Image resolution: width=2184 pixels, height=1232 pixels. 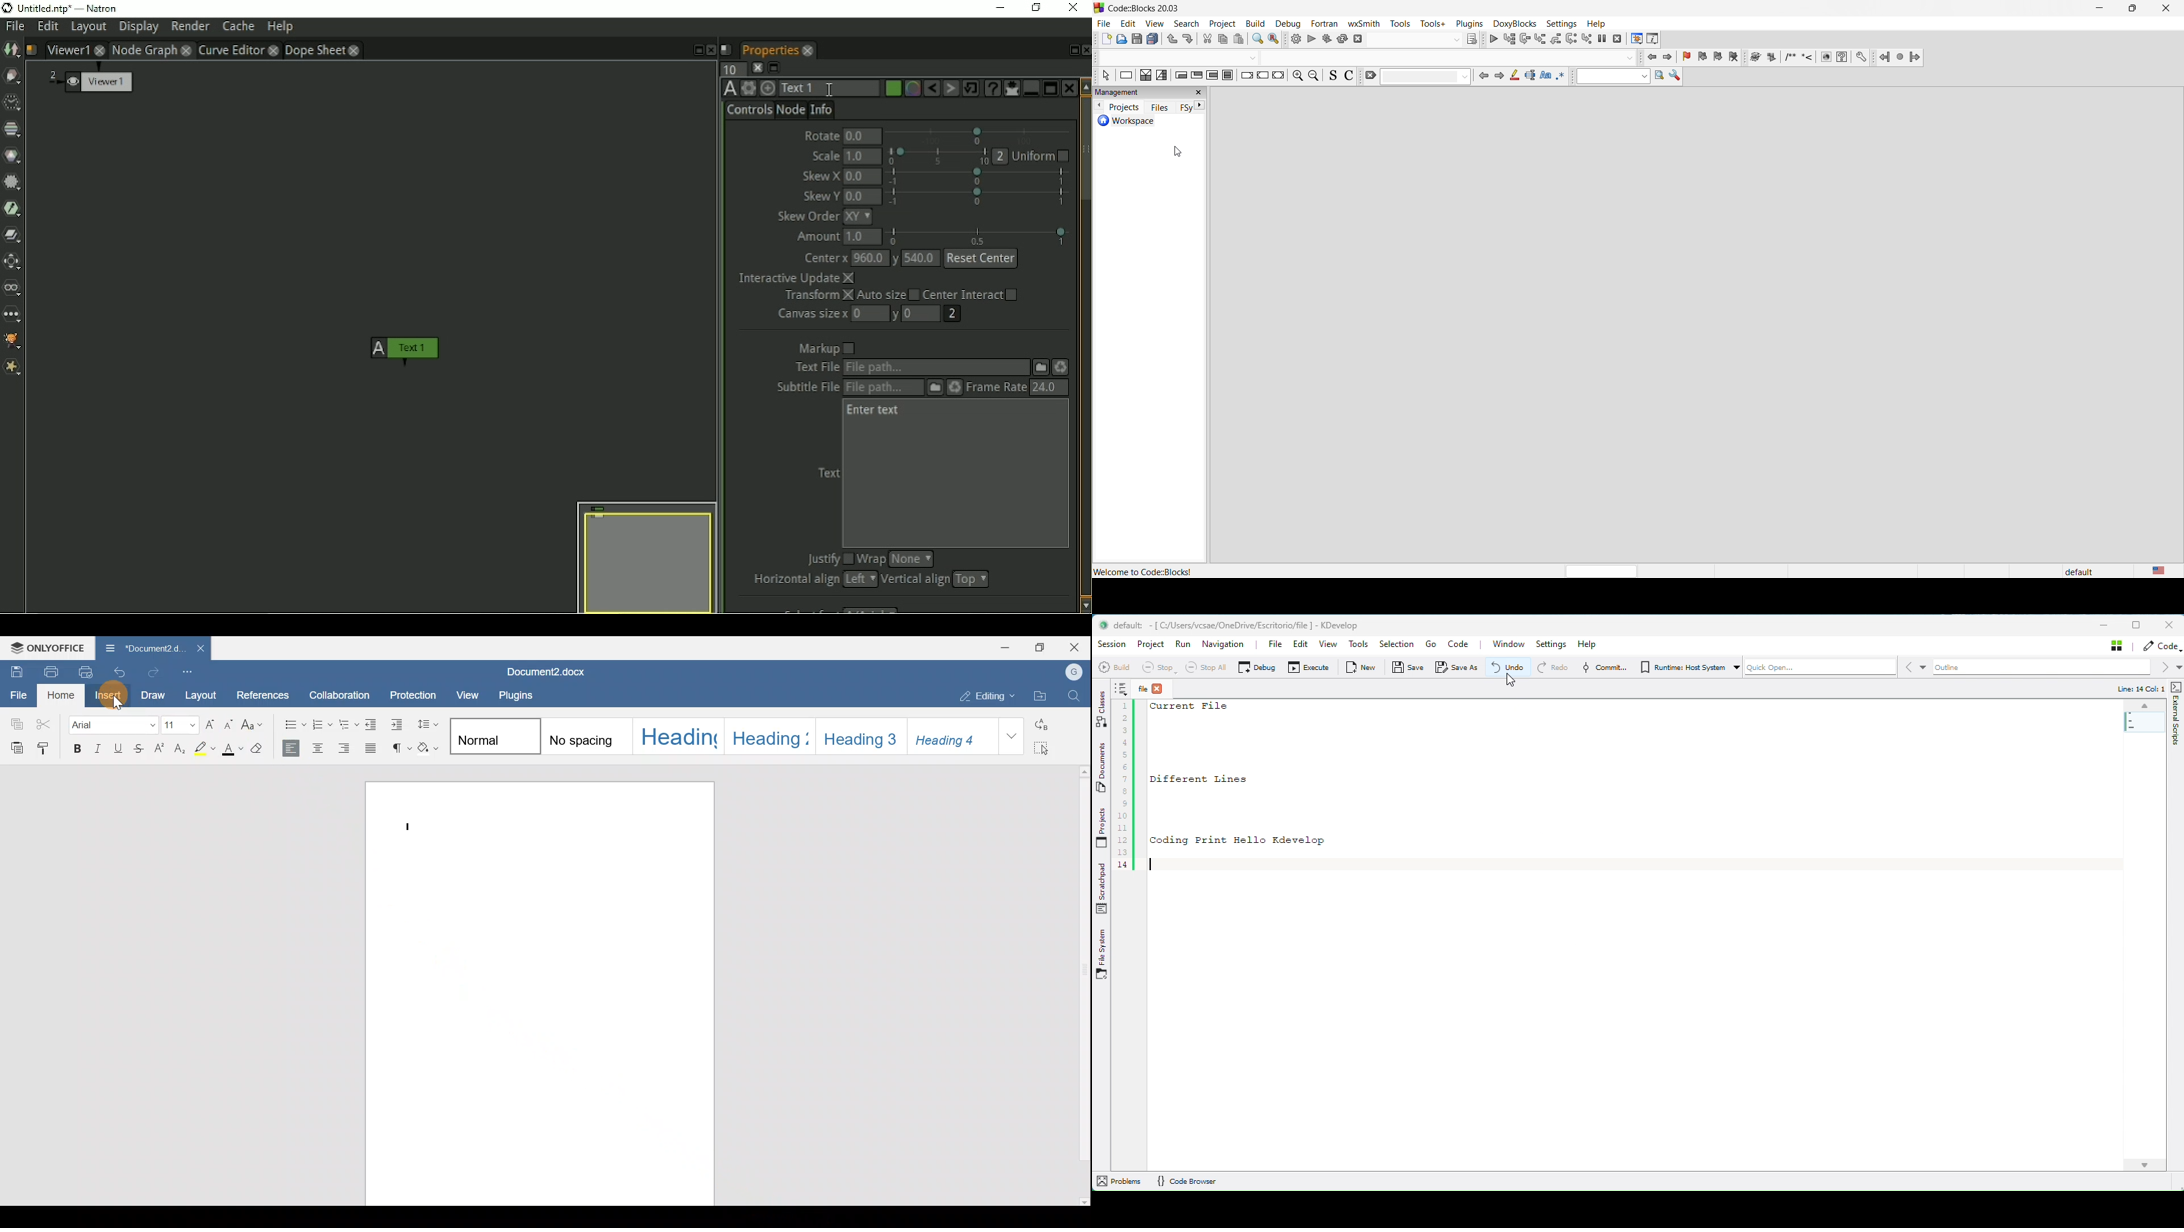 What do you see at coordinates (17, 694) in the screenshot?
I see `File` at bounding box center [17, 694].